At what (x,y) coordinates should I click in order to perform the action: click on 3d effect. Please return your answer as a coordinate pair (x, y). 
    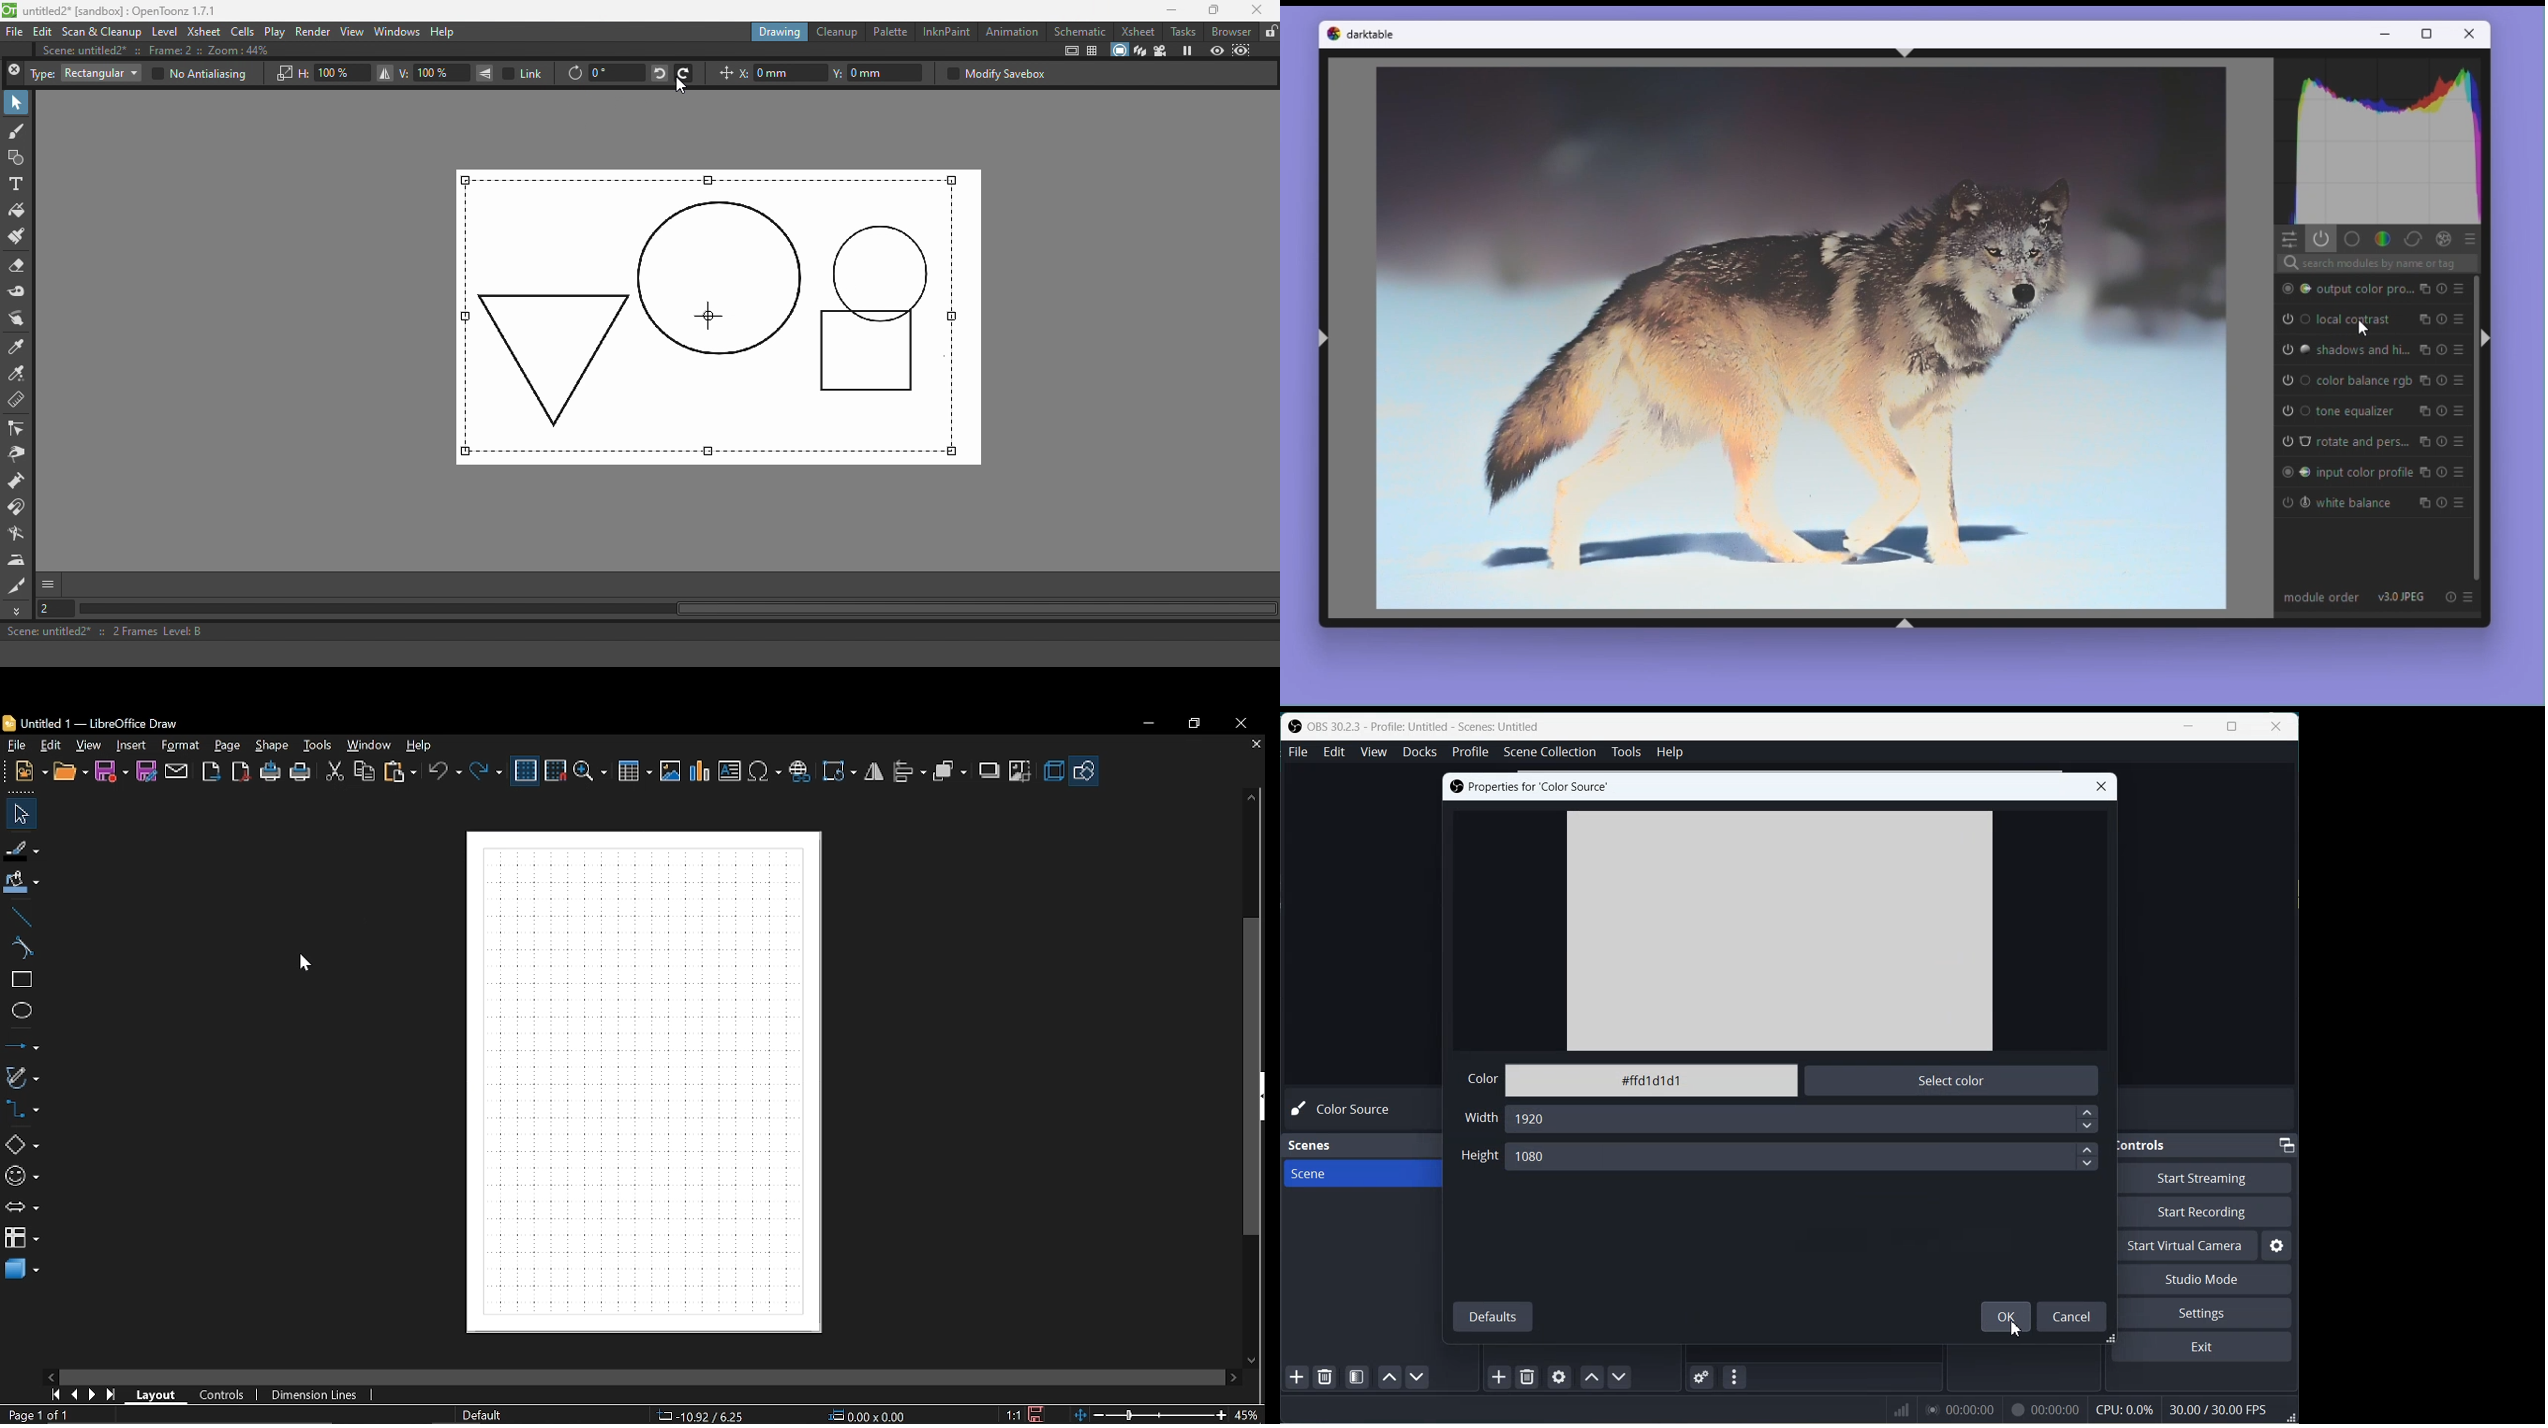
    Looking at the image, I should click on (1053, 770).